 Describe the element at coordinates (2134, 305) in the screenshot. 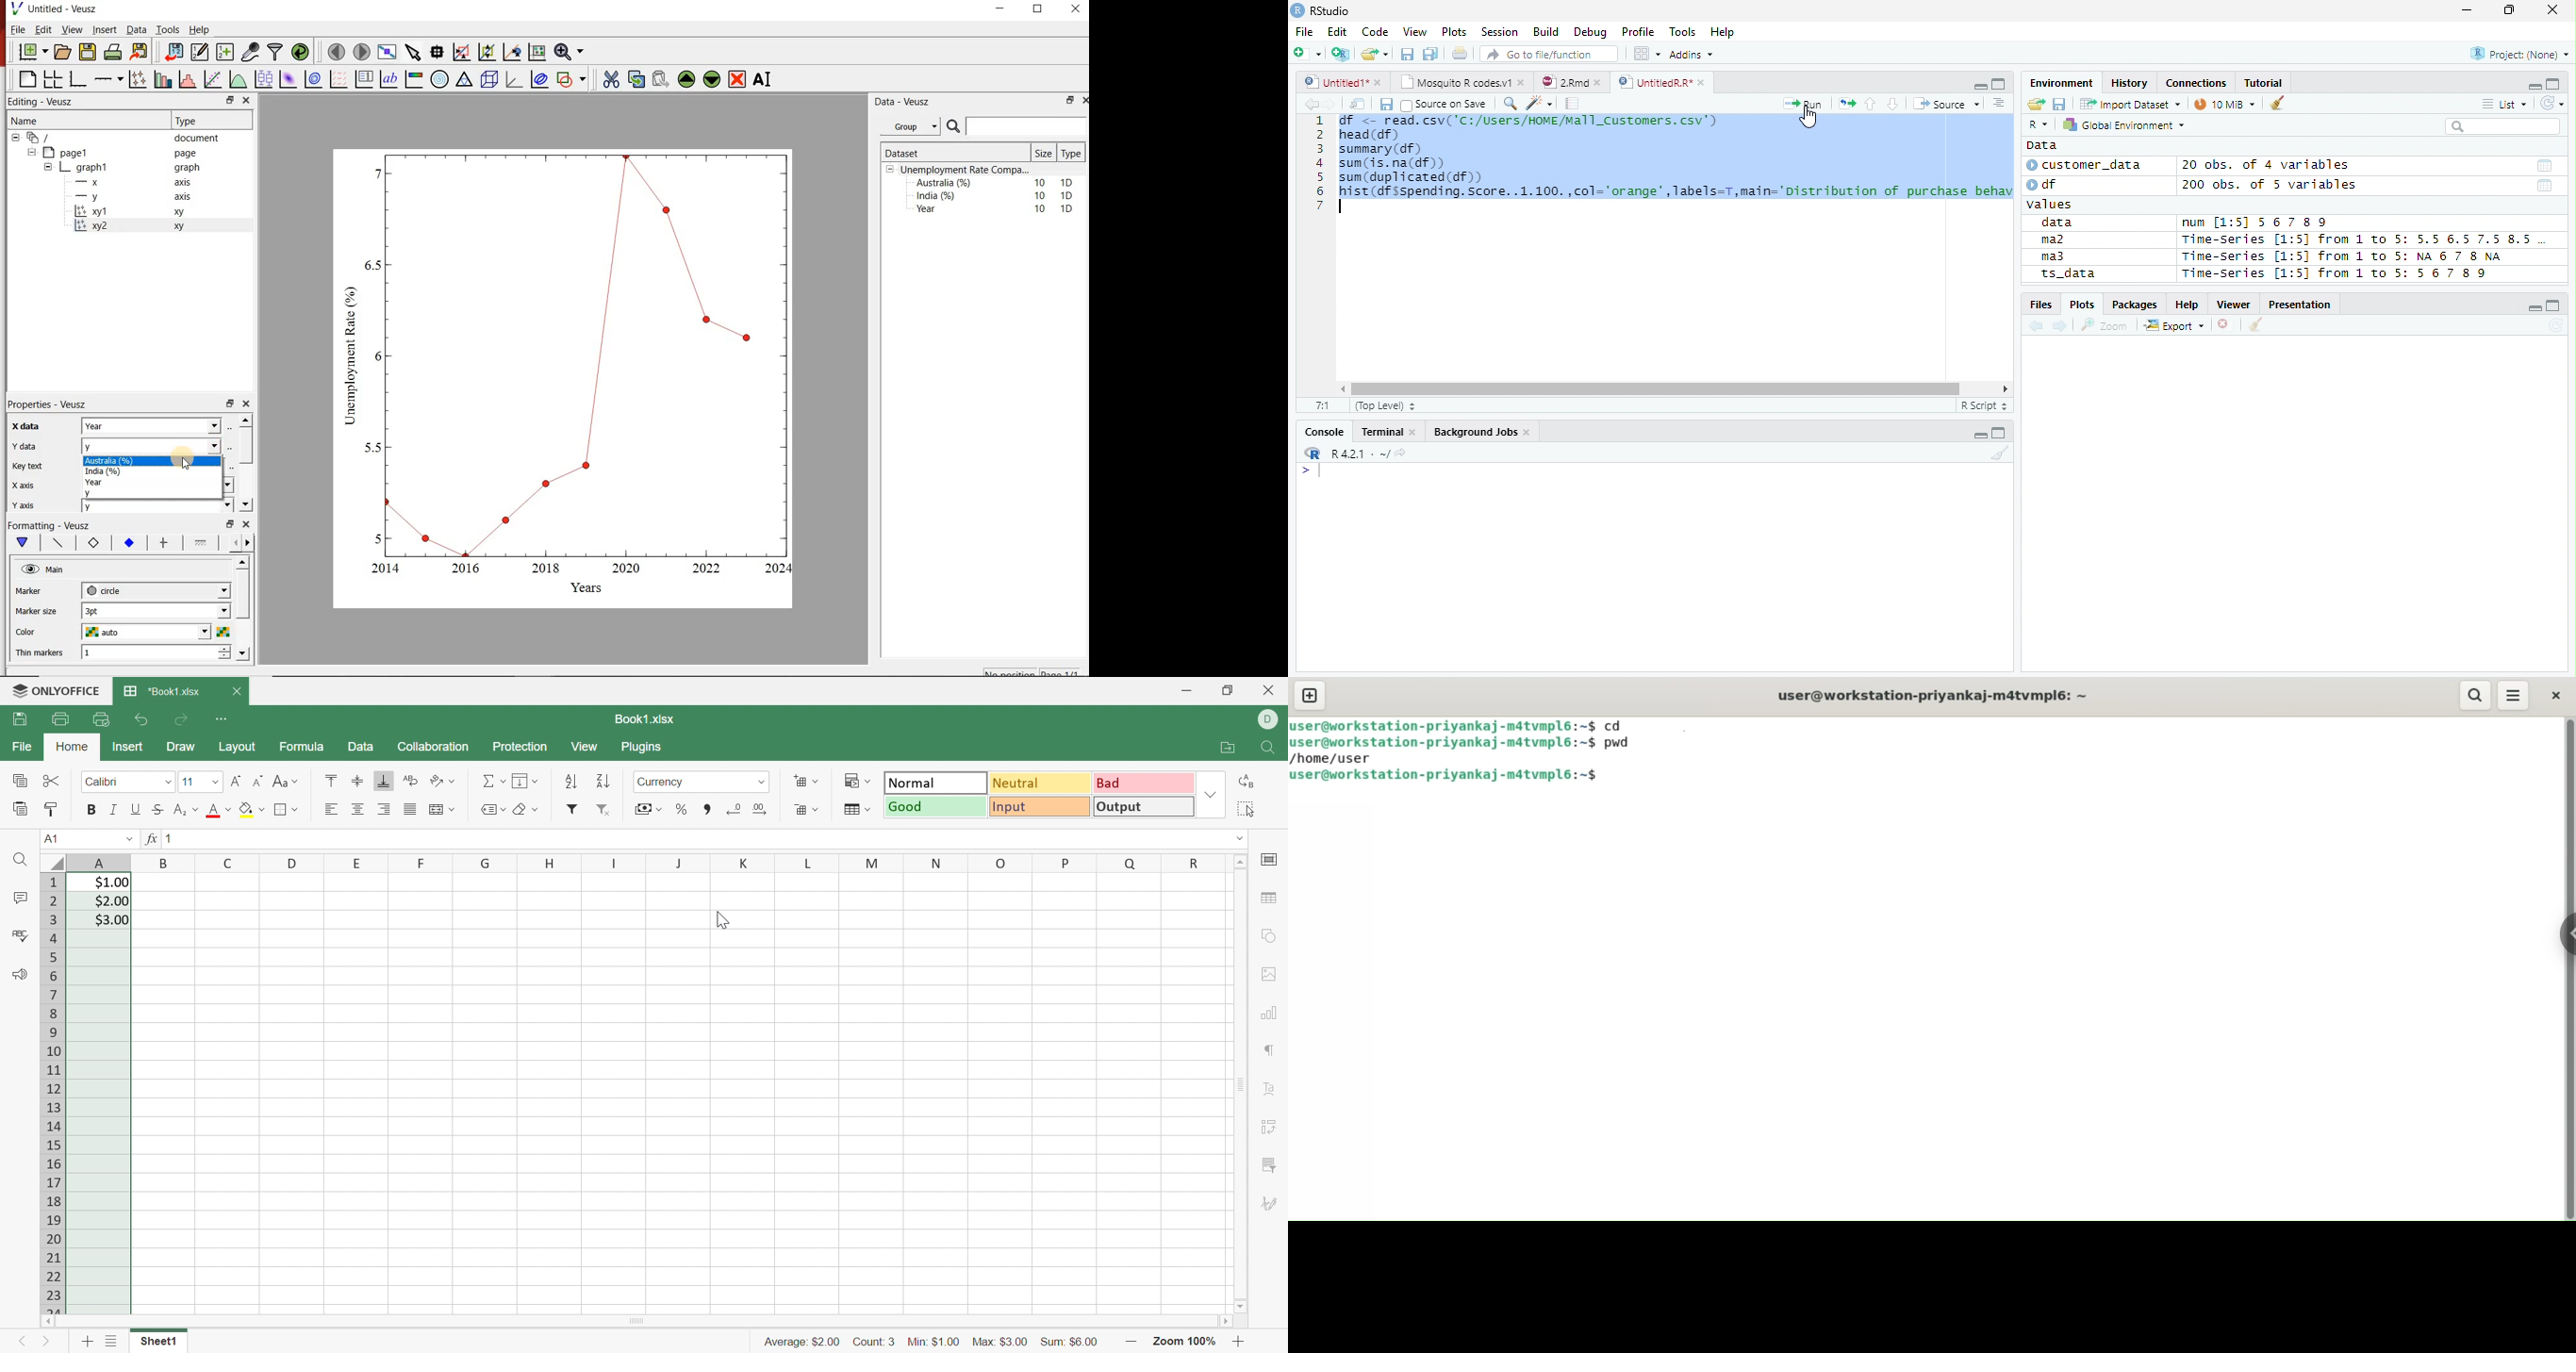

I see `Packages` at that location.